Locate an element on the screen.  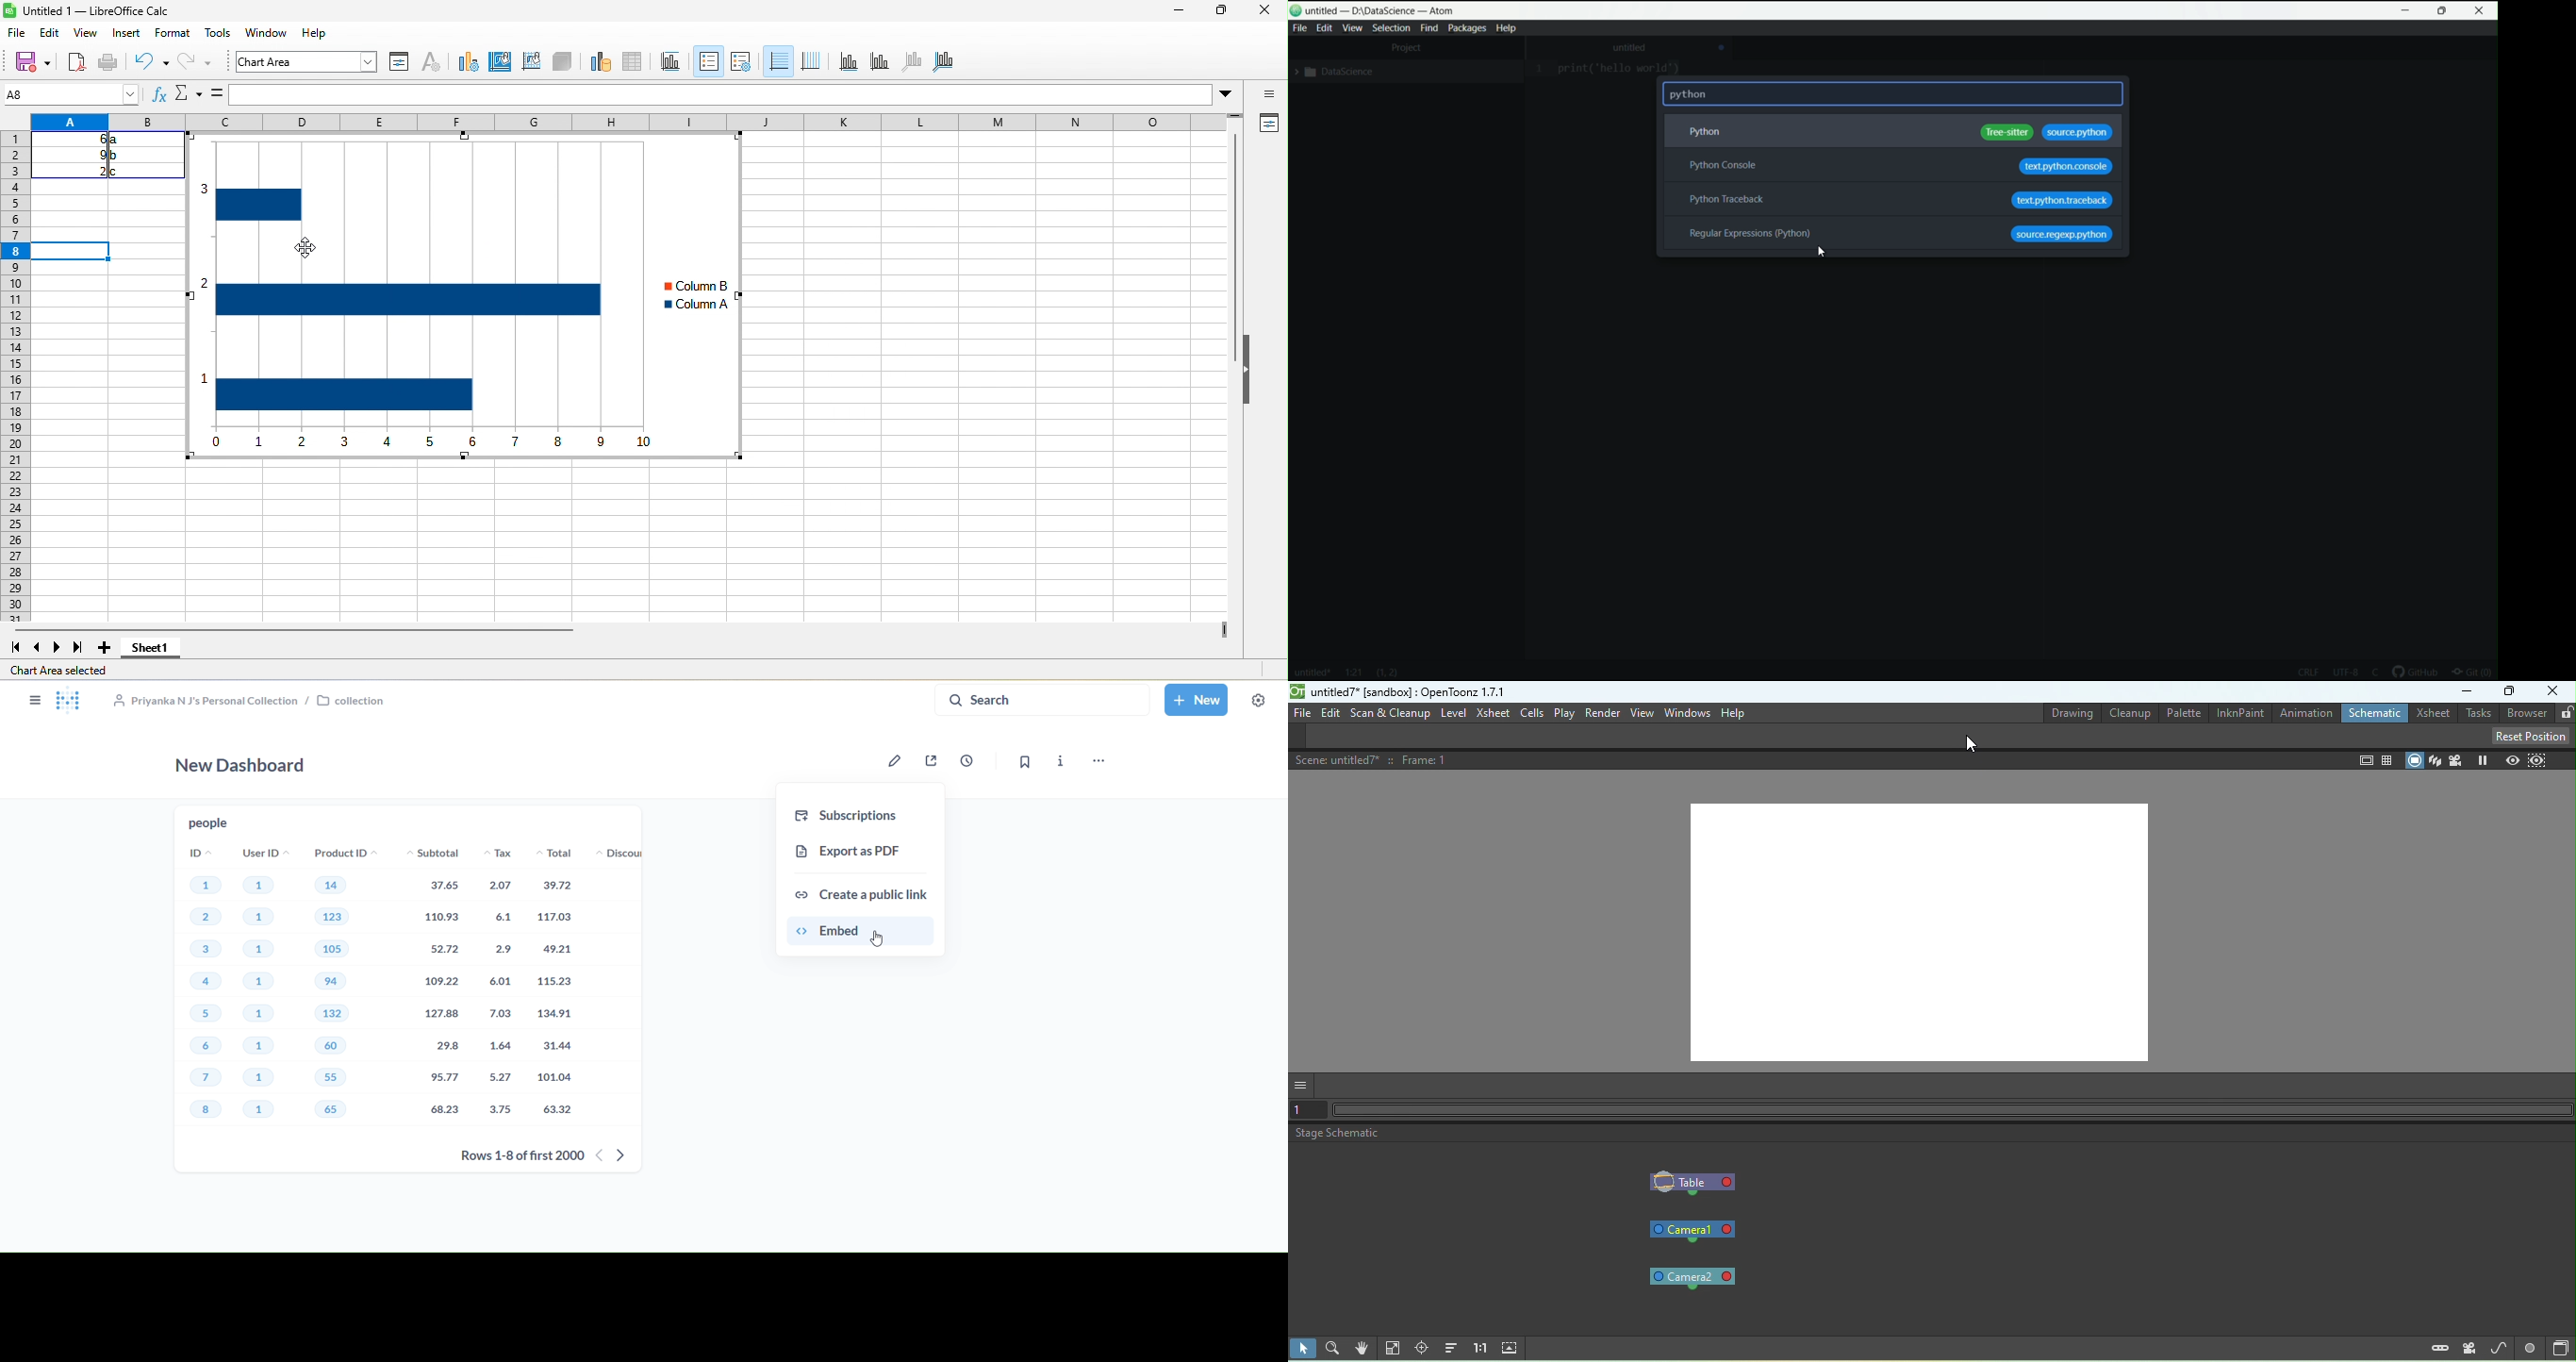
A8 is located at coordinates (69, 94).